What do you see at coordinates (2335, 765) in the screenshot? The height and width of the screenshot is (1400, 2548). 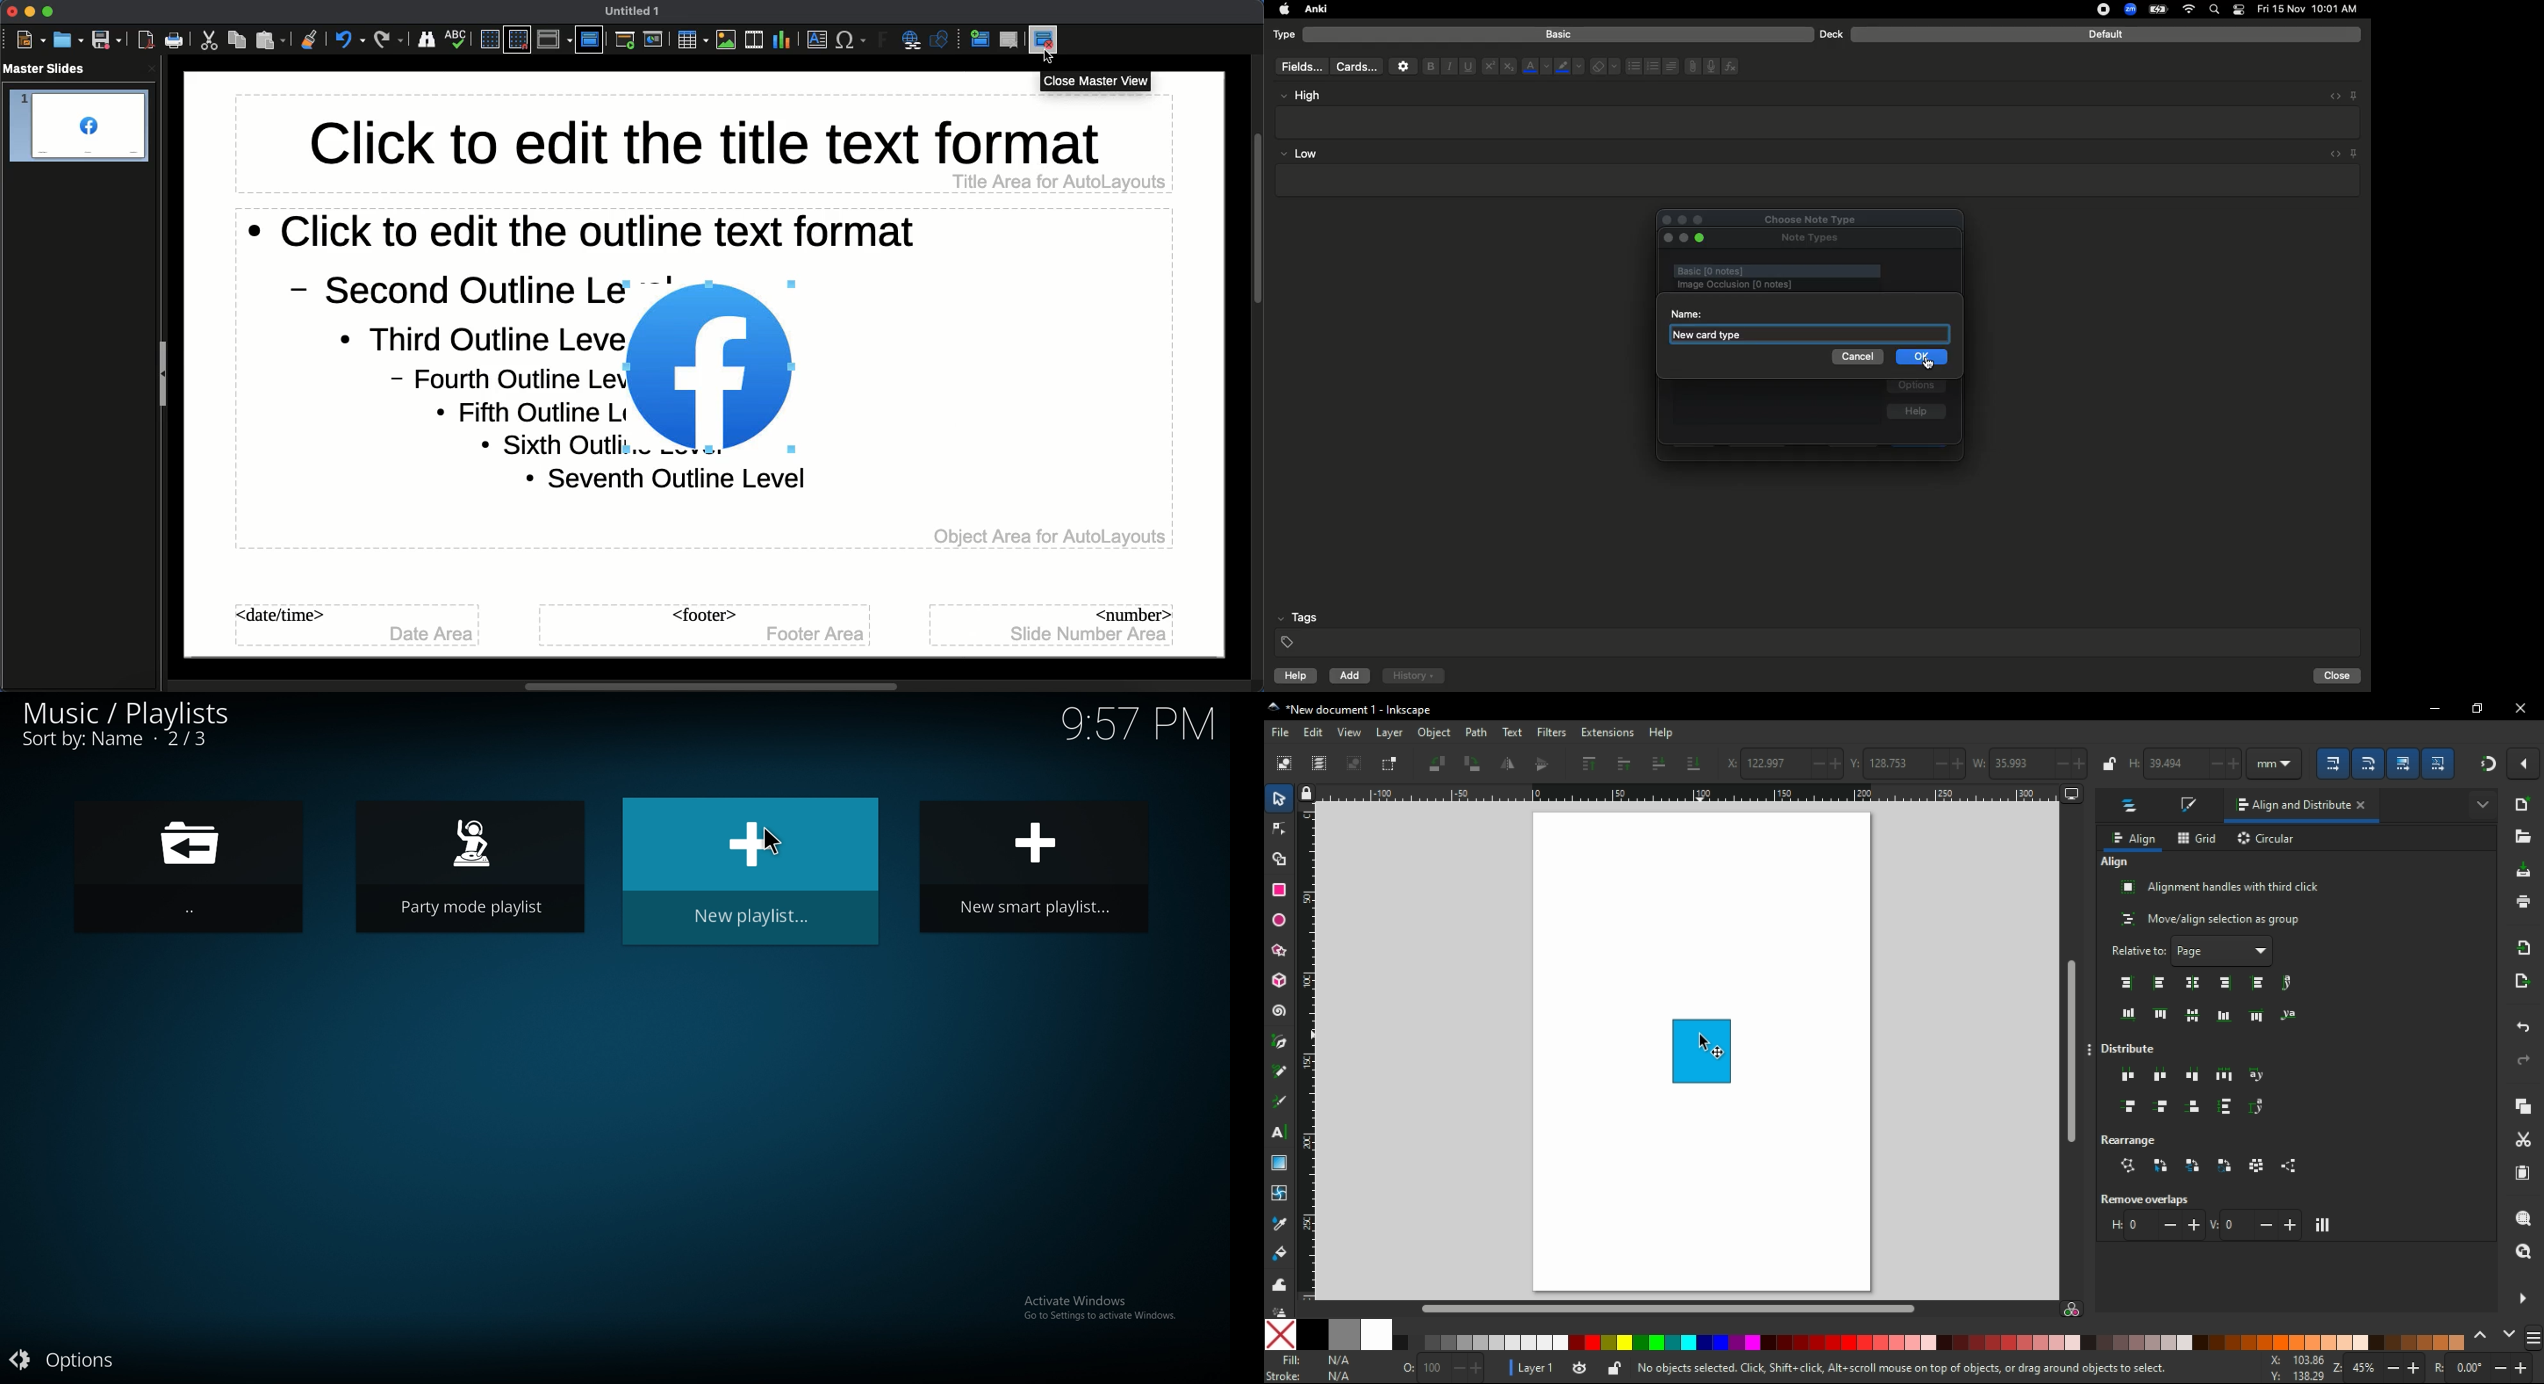 I see `when scaling objects, scale stroke with with the same proportion` at bounding box center [2335, 765].